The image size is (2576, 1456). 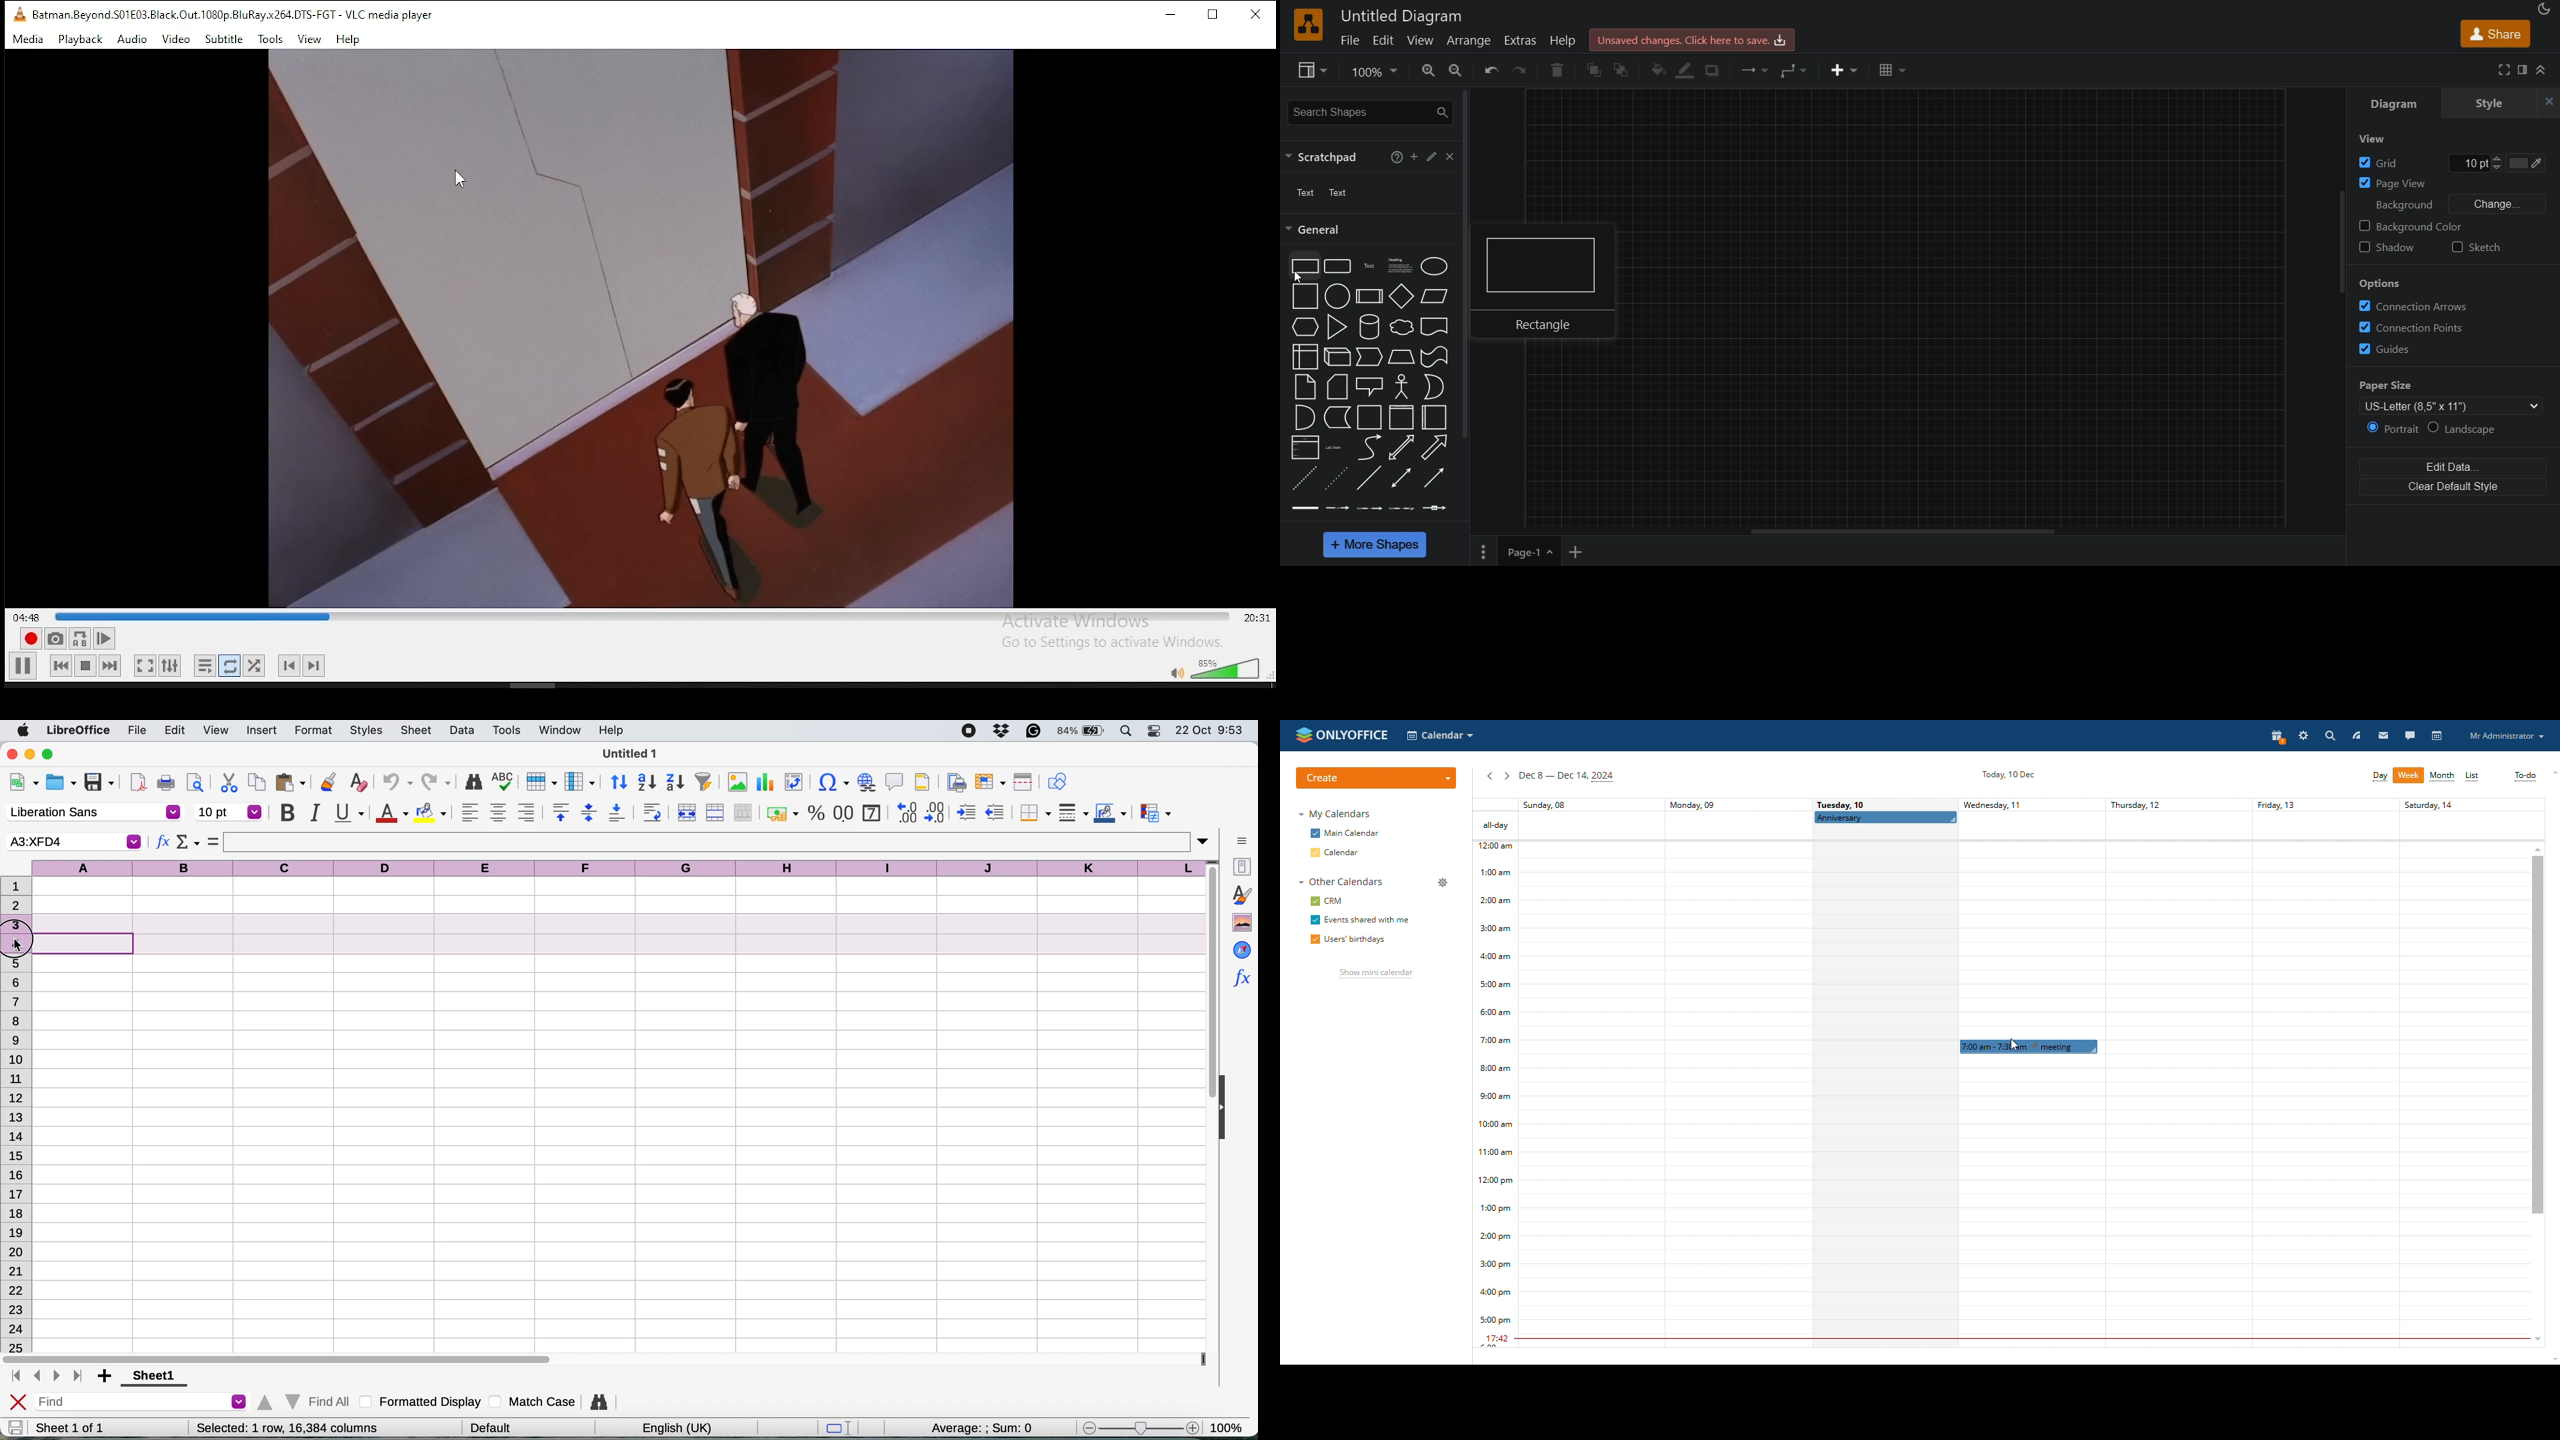 What do you see at coordinates (1155, 814) in the screenshot?
I see `conditional` at bounding box center [1155, 814].